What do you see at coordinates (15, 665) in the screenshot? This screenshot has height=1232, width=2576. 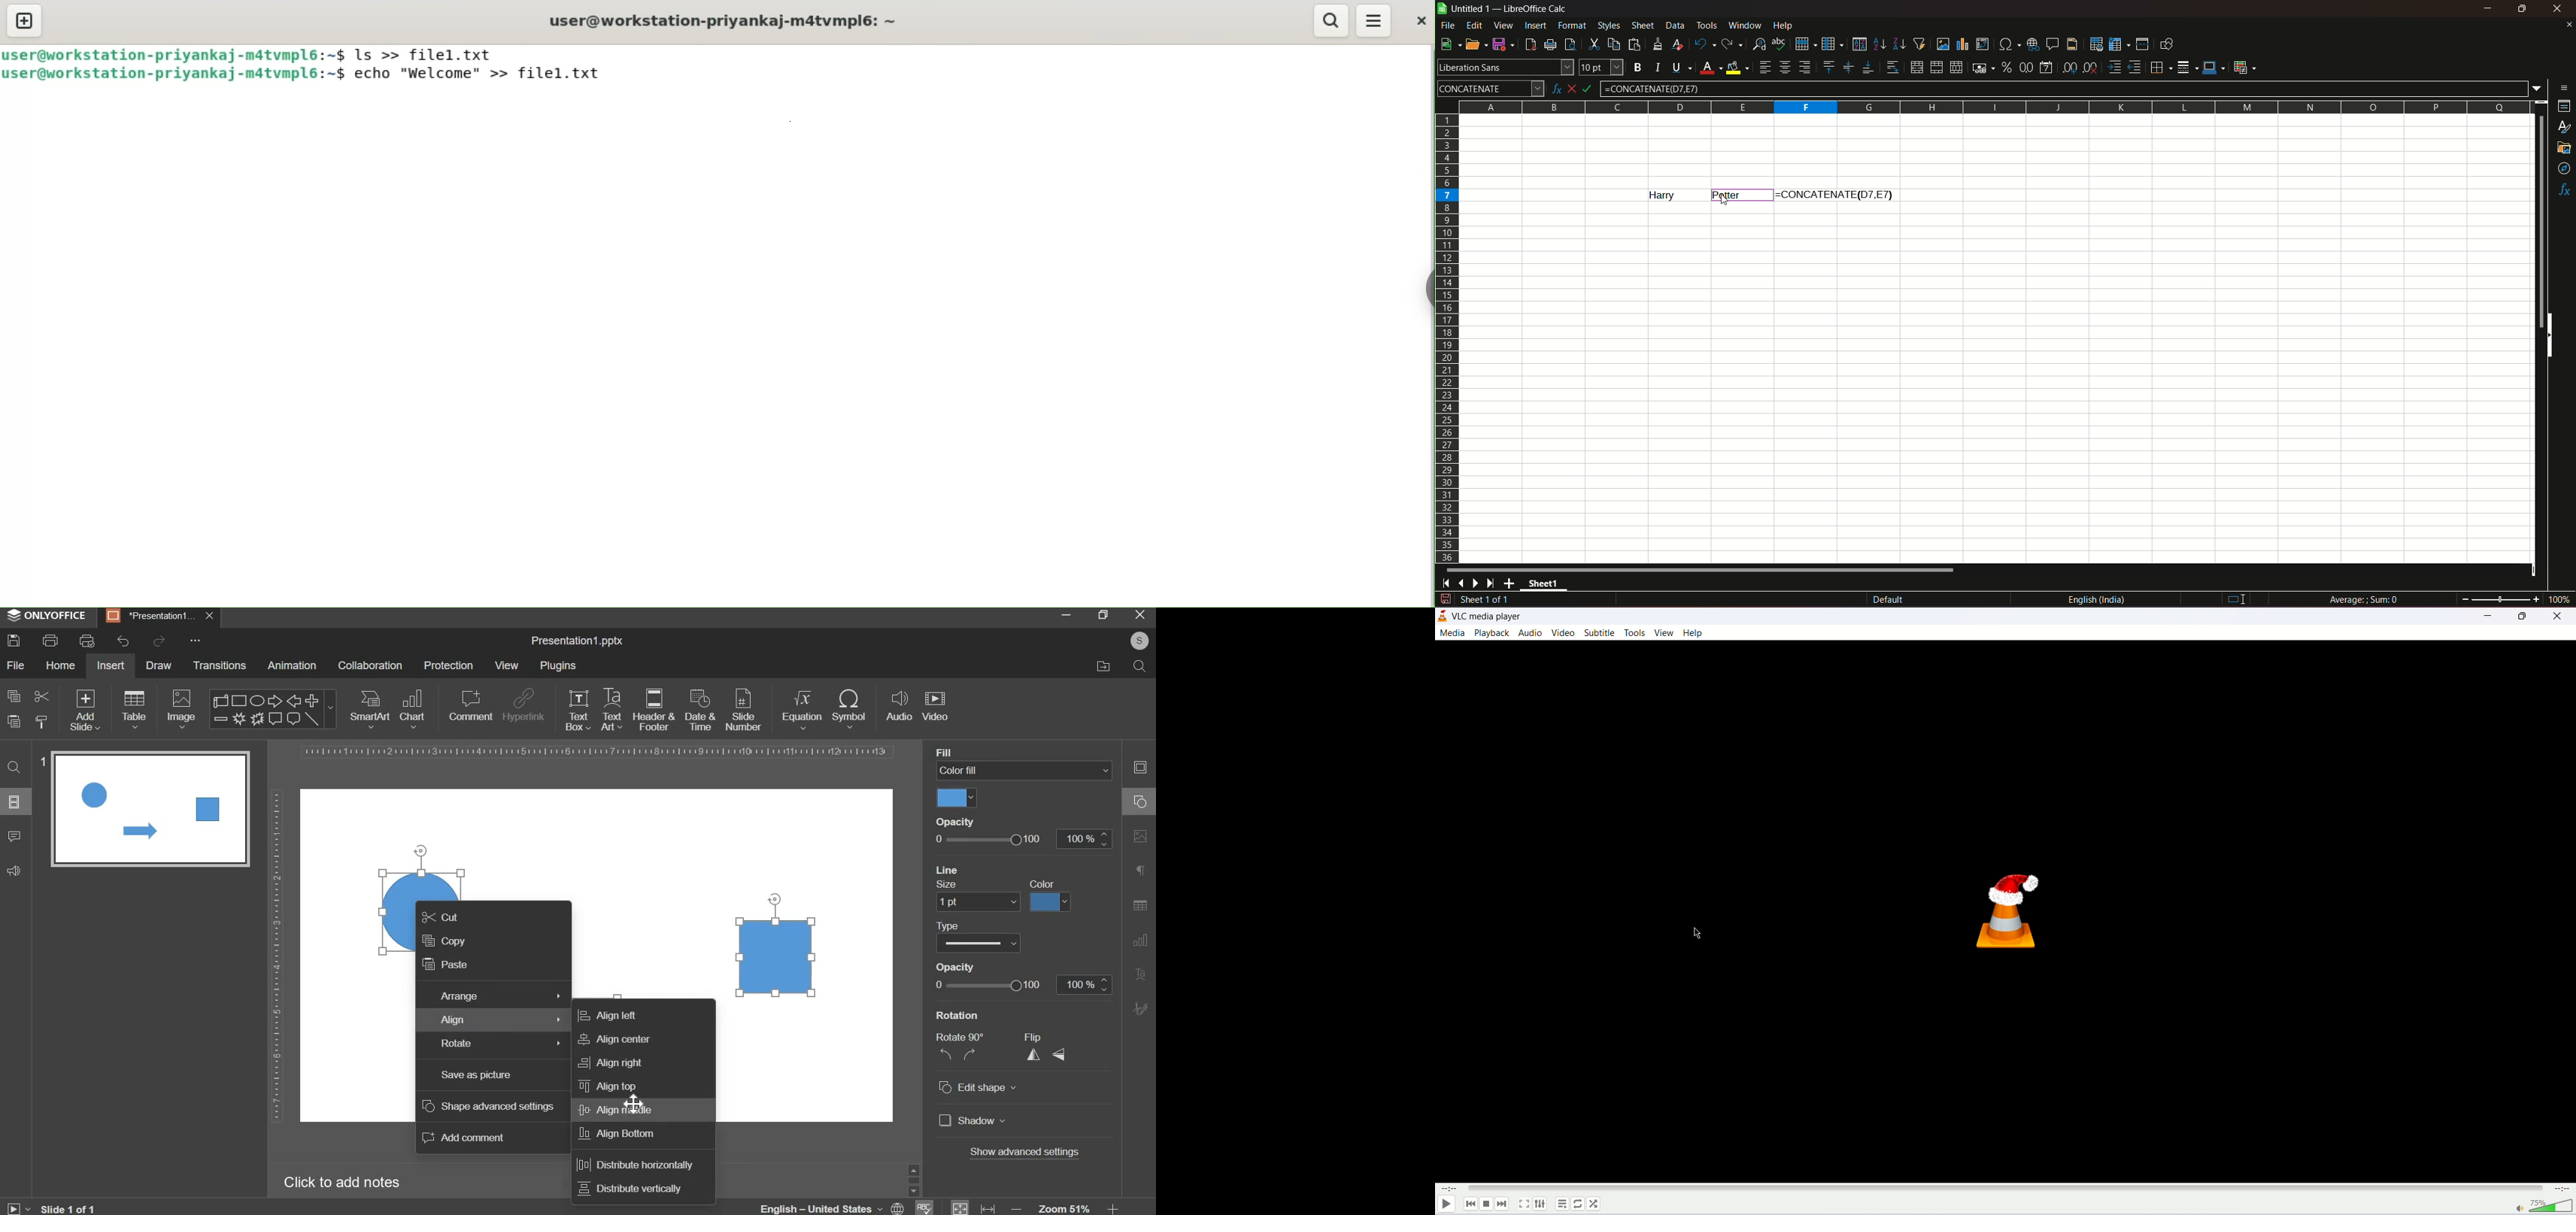 I see `file` at bounding box center [15, 665].